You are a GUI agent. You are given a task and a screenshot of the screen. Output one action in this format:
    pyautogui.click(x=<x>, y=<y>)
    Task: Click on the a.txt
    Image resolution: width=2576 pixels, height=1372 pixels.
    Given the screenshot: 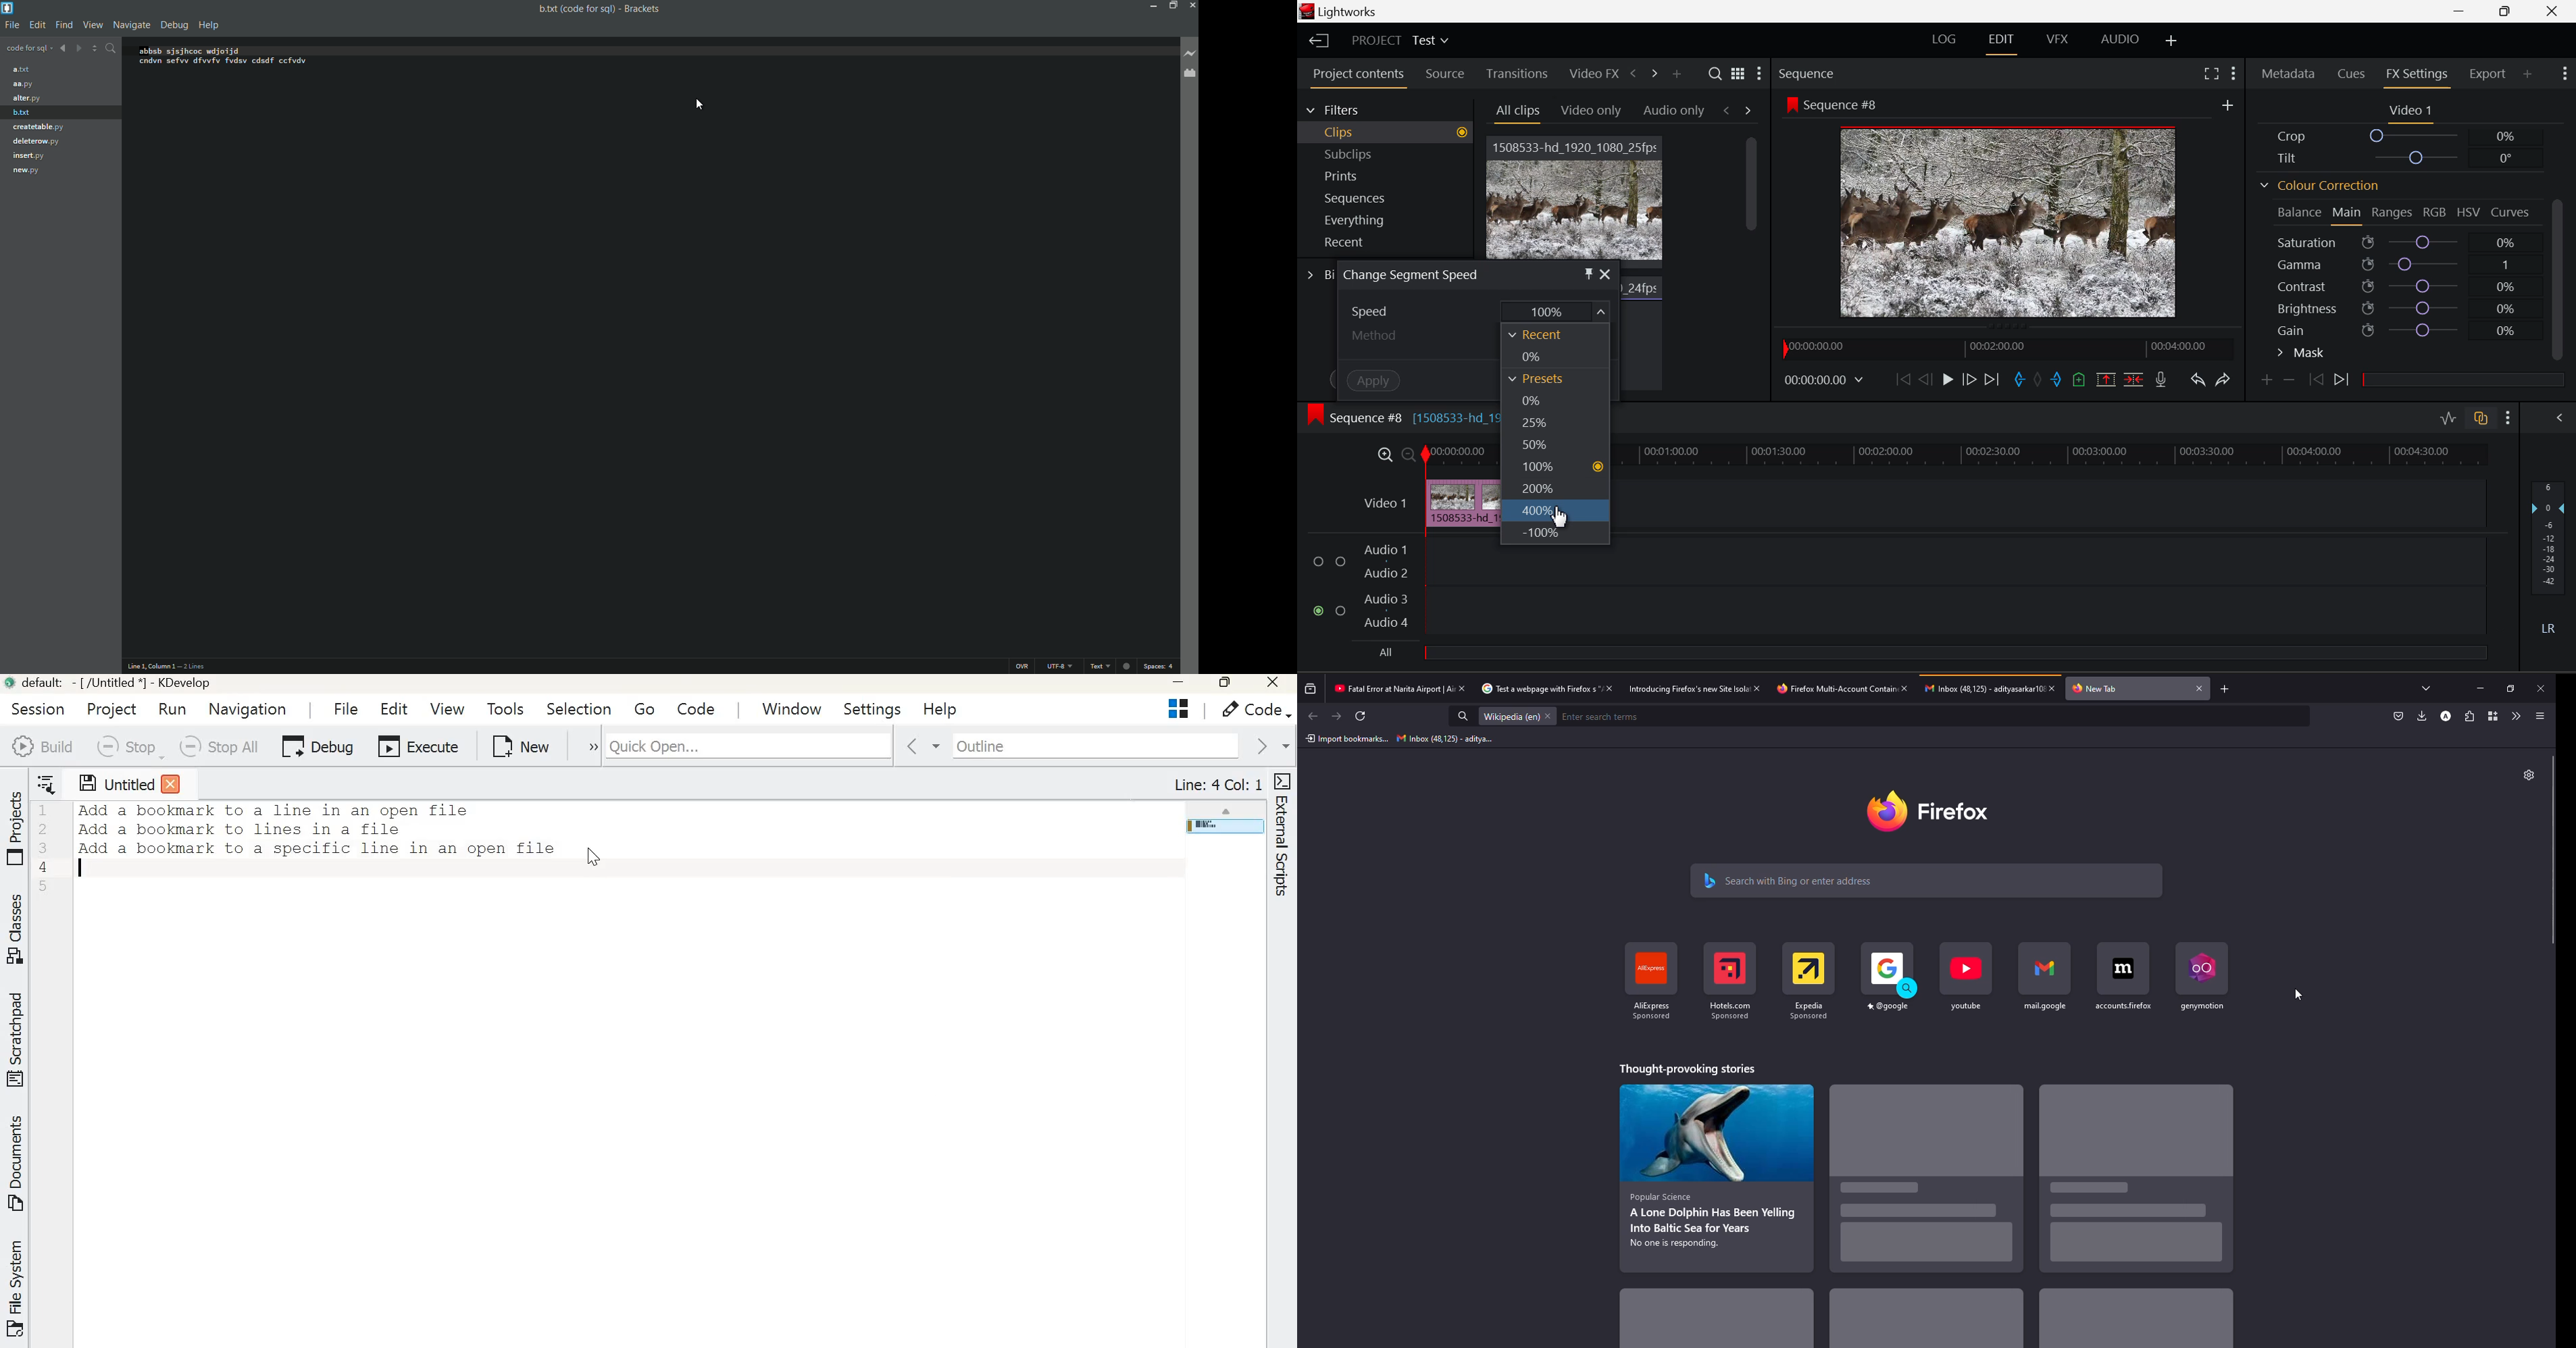 What is the action you would take?
    pyautogui.click(x=24, y=69)
    